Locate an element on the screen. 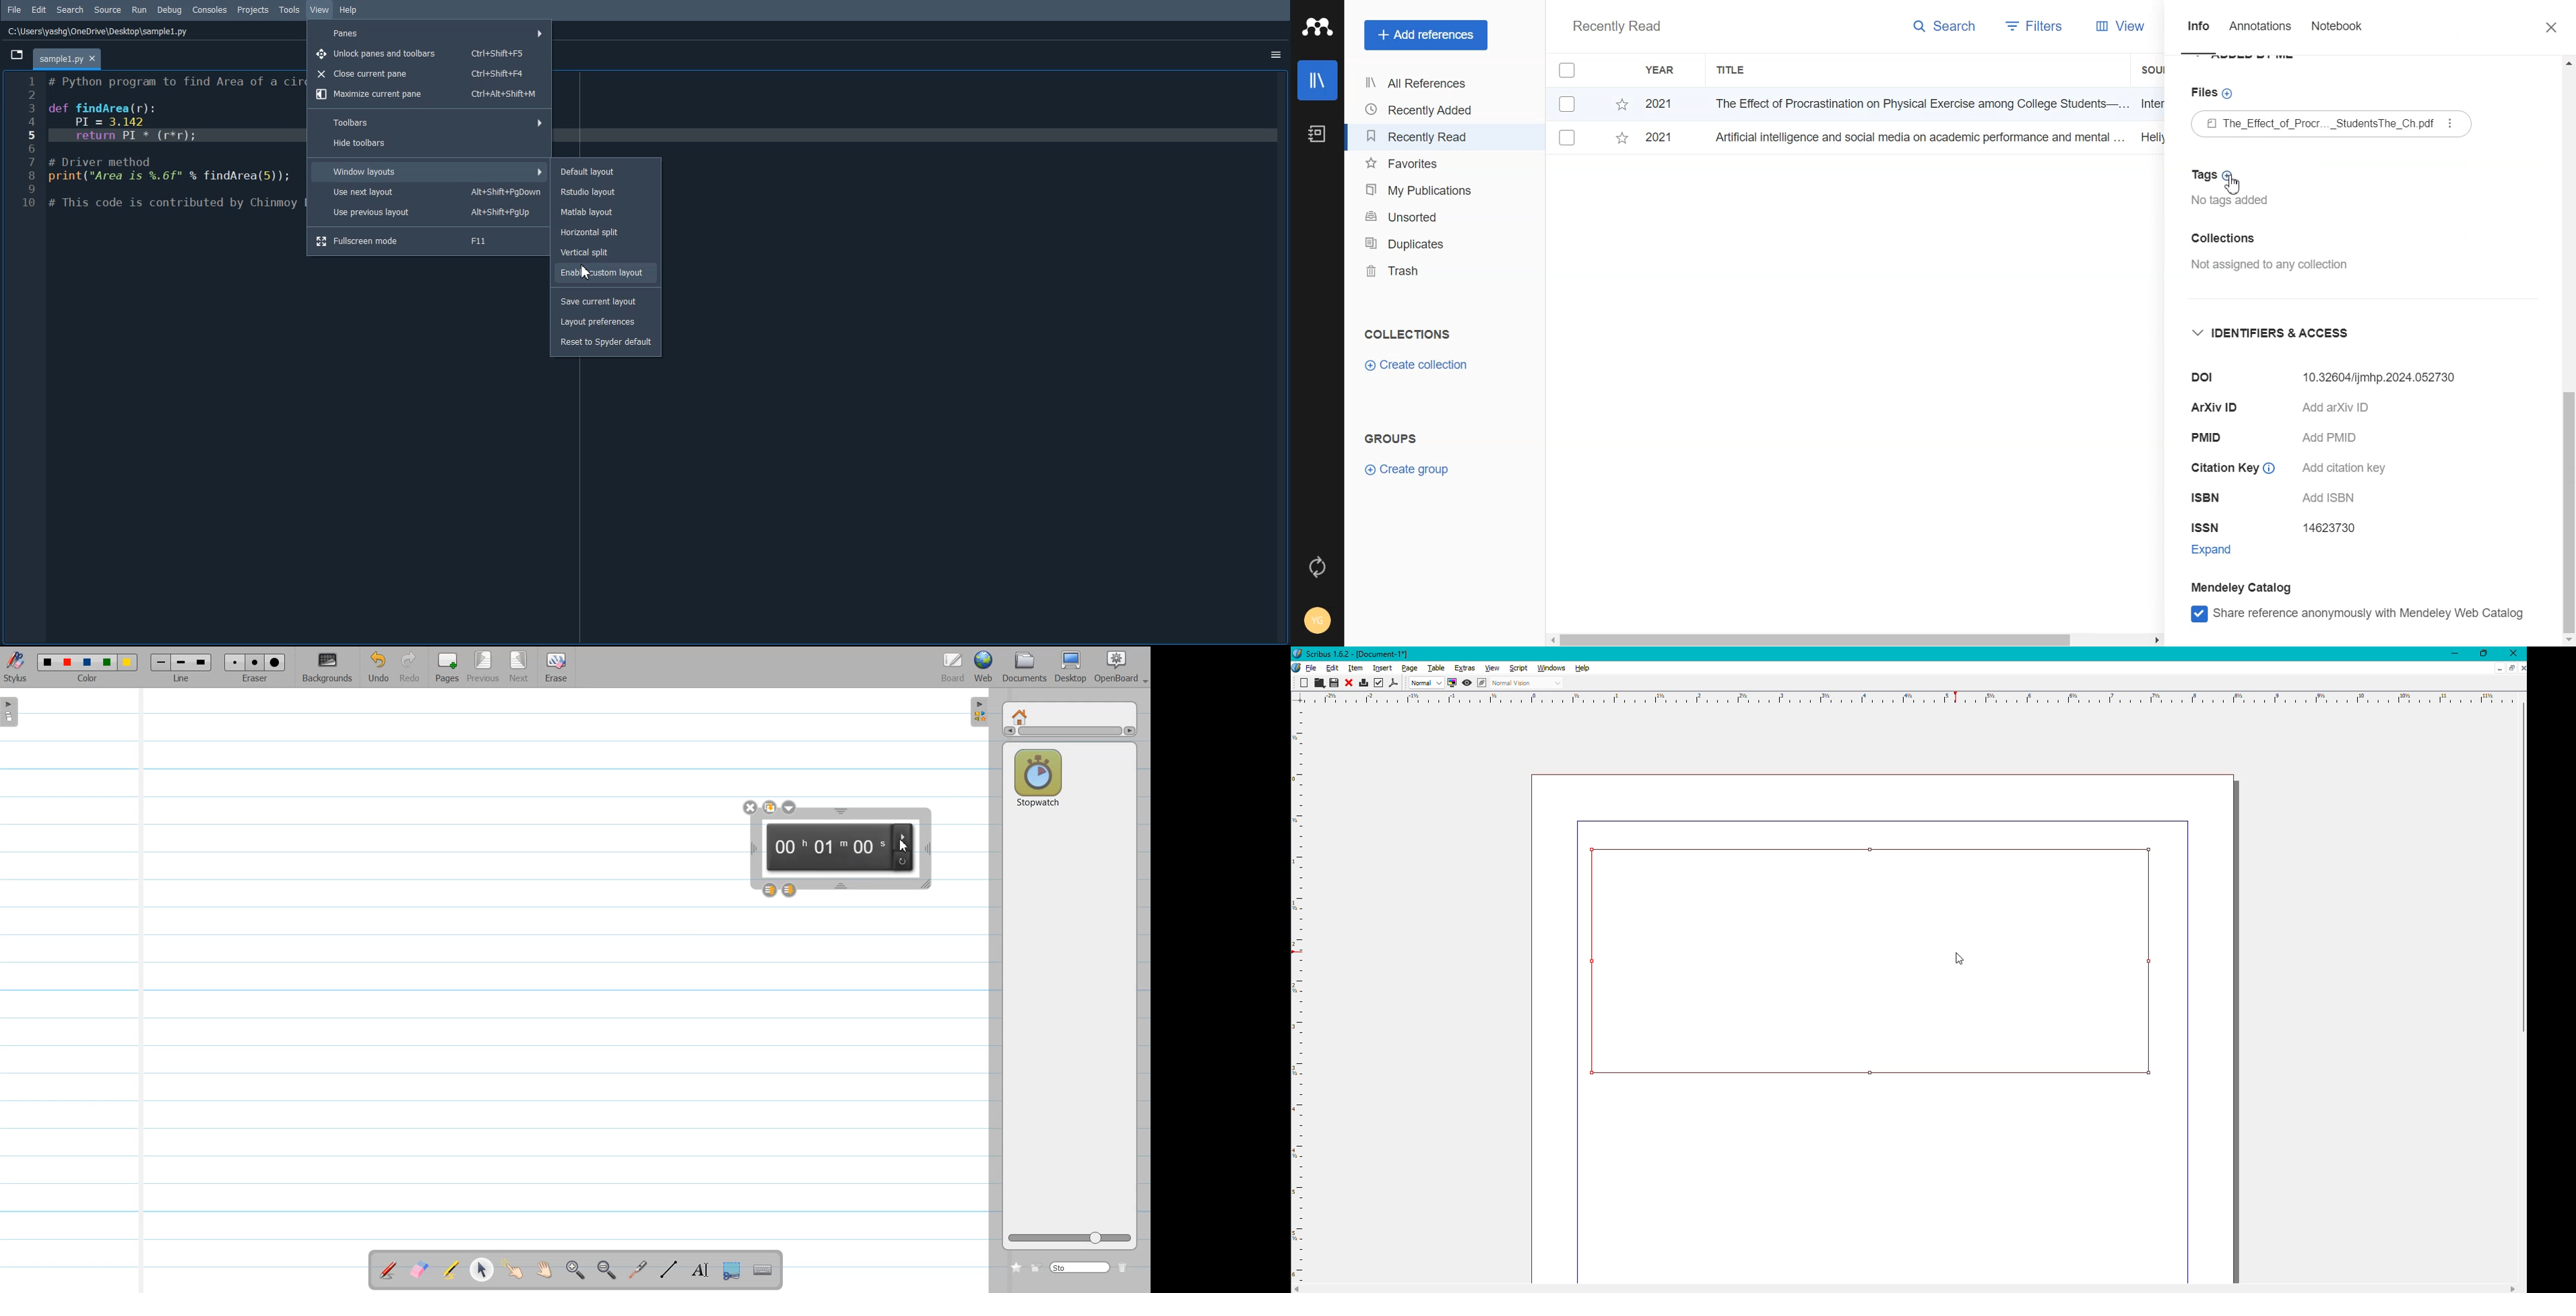  Source is located at coordinates (108, 9).